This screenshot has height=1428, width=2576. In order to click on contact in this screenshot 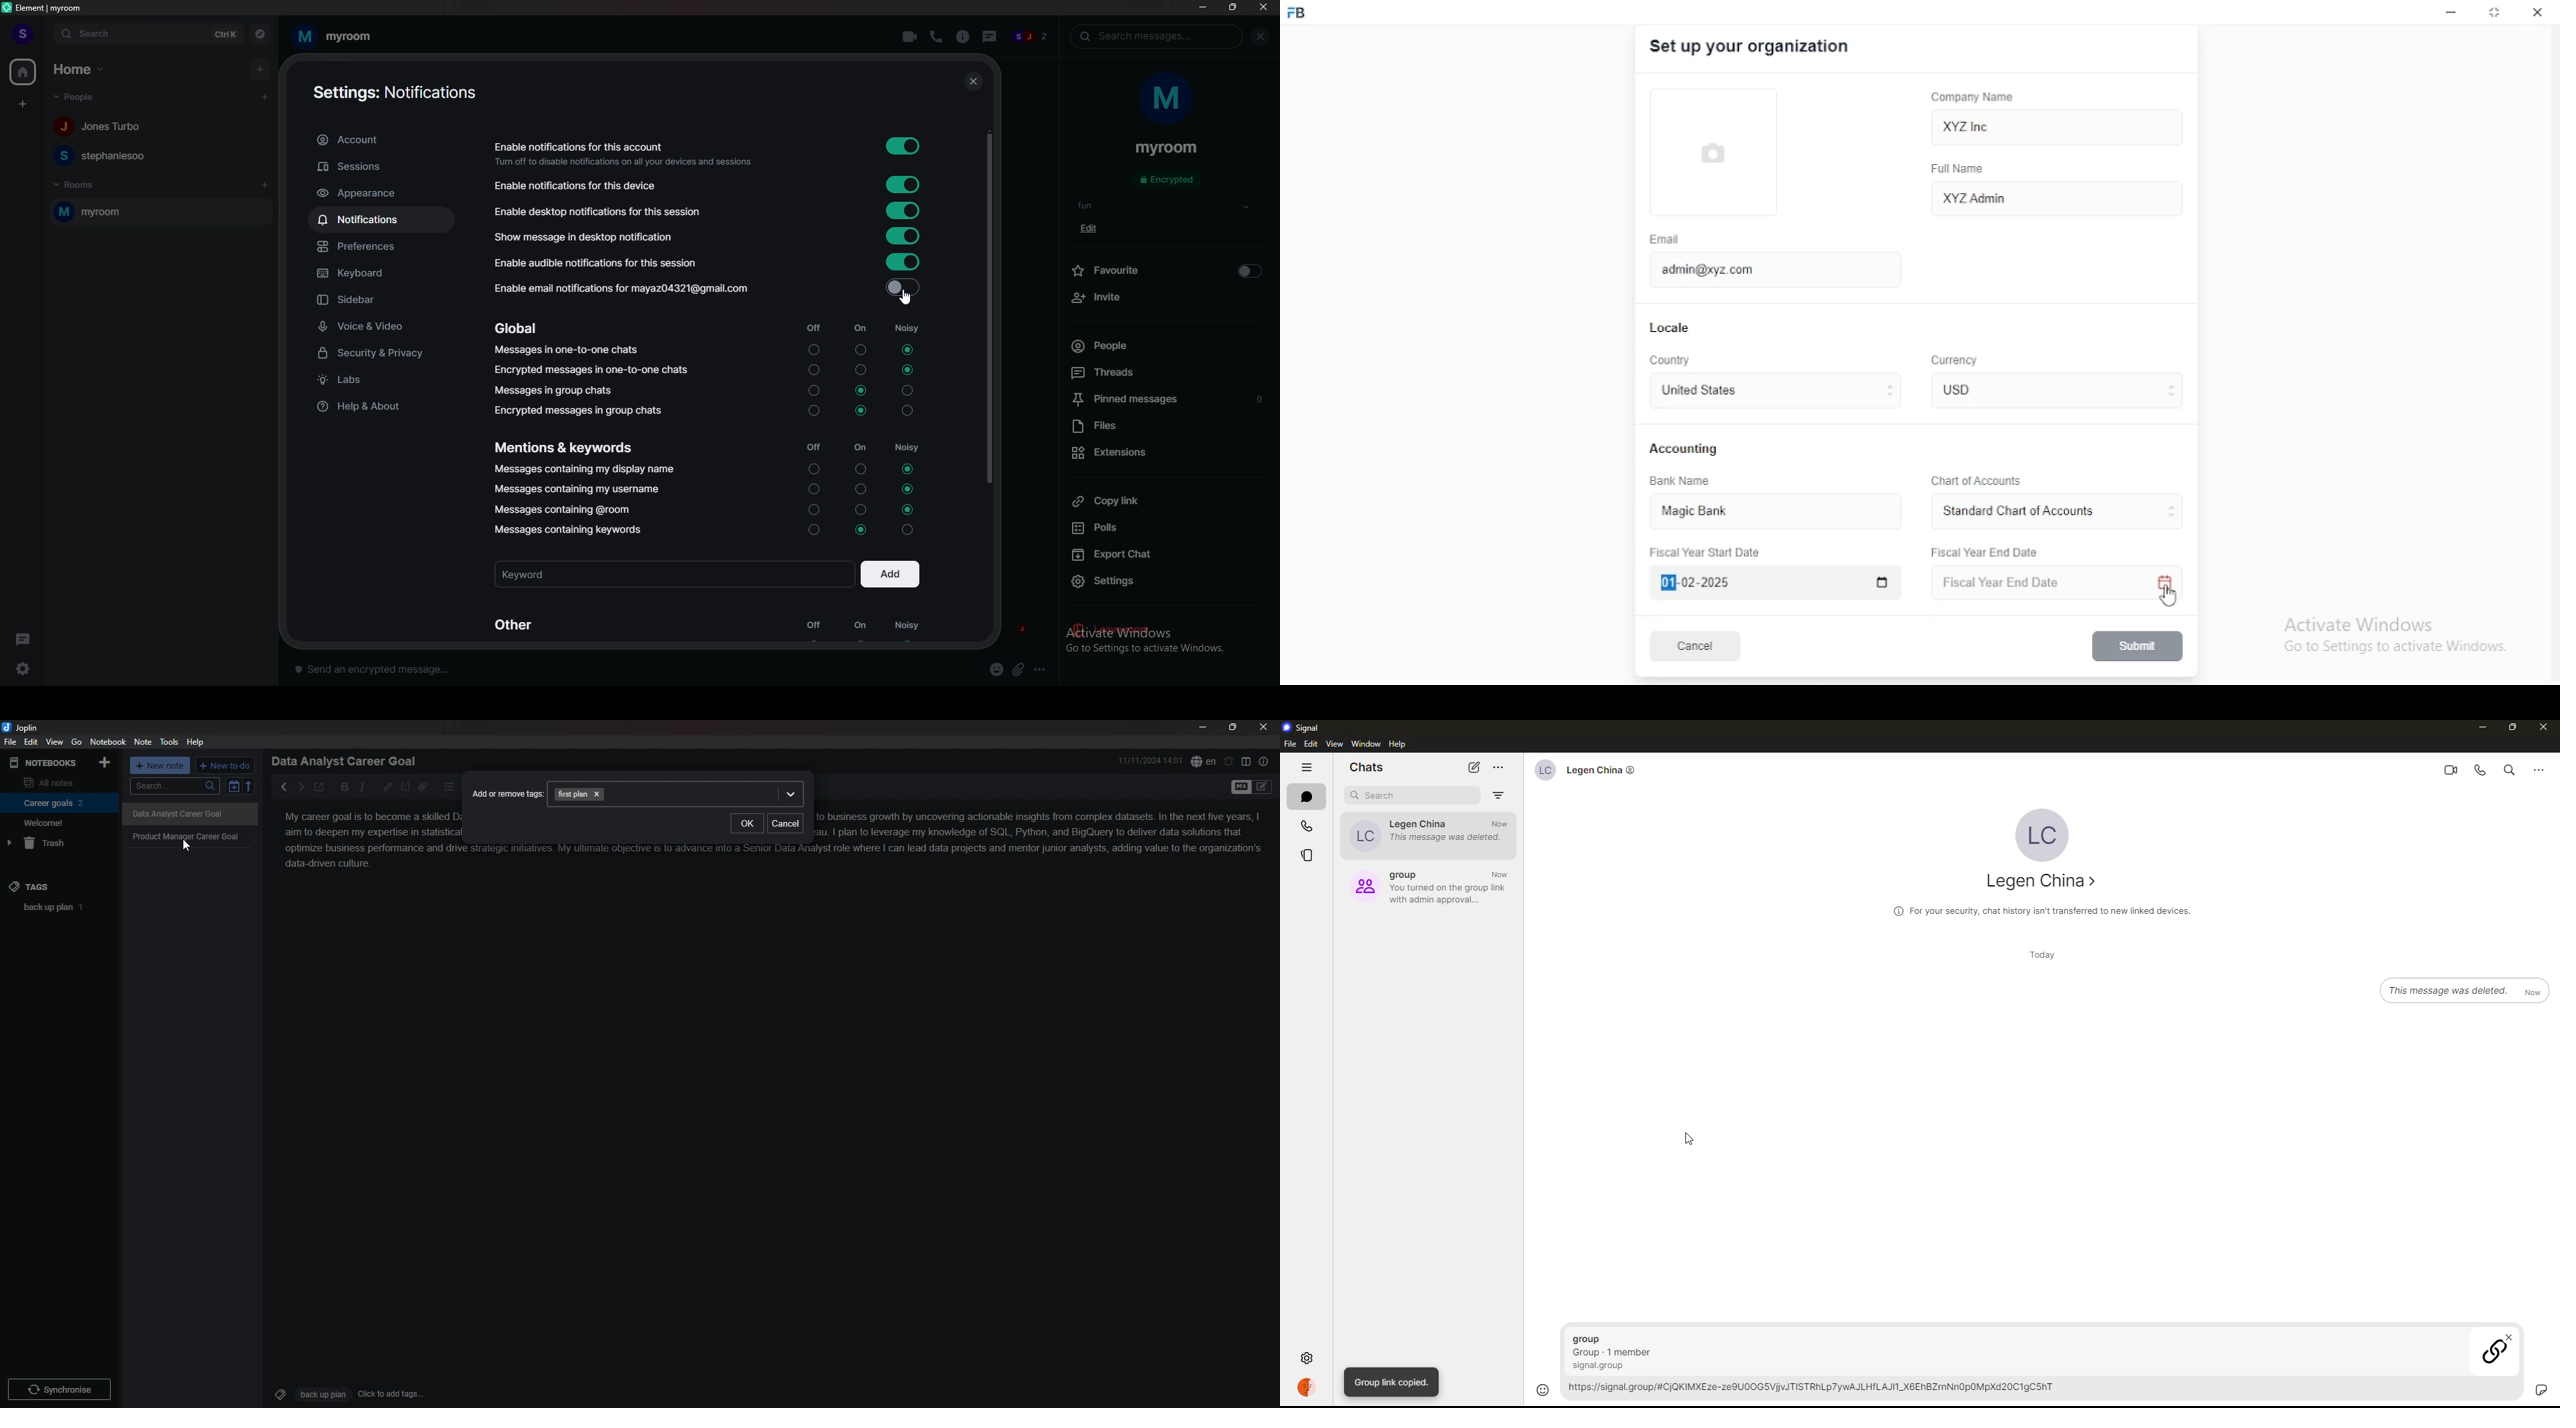, I will do `click(1582, 769)`.